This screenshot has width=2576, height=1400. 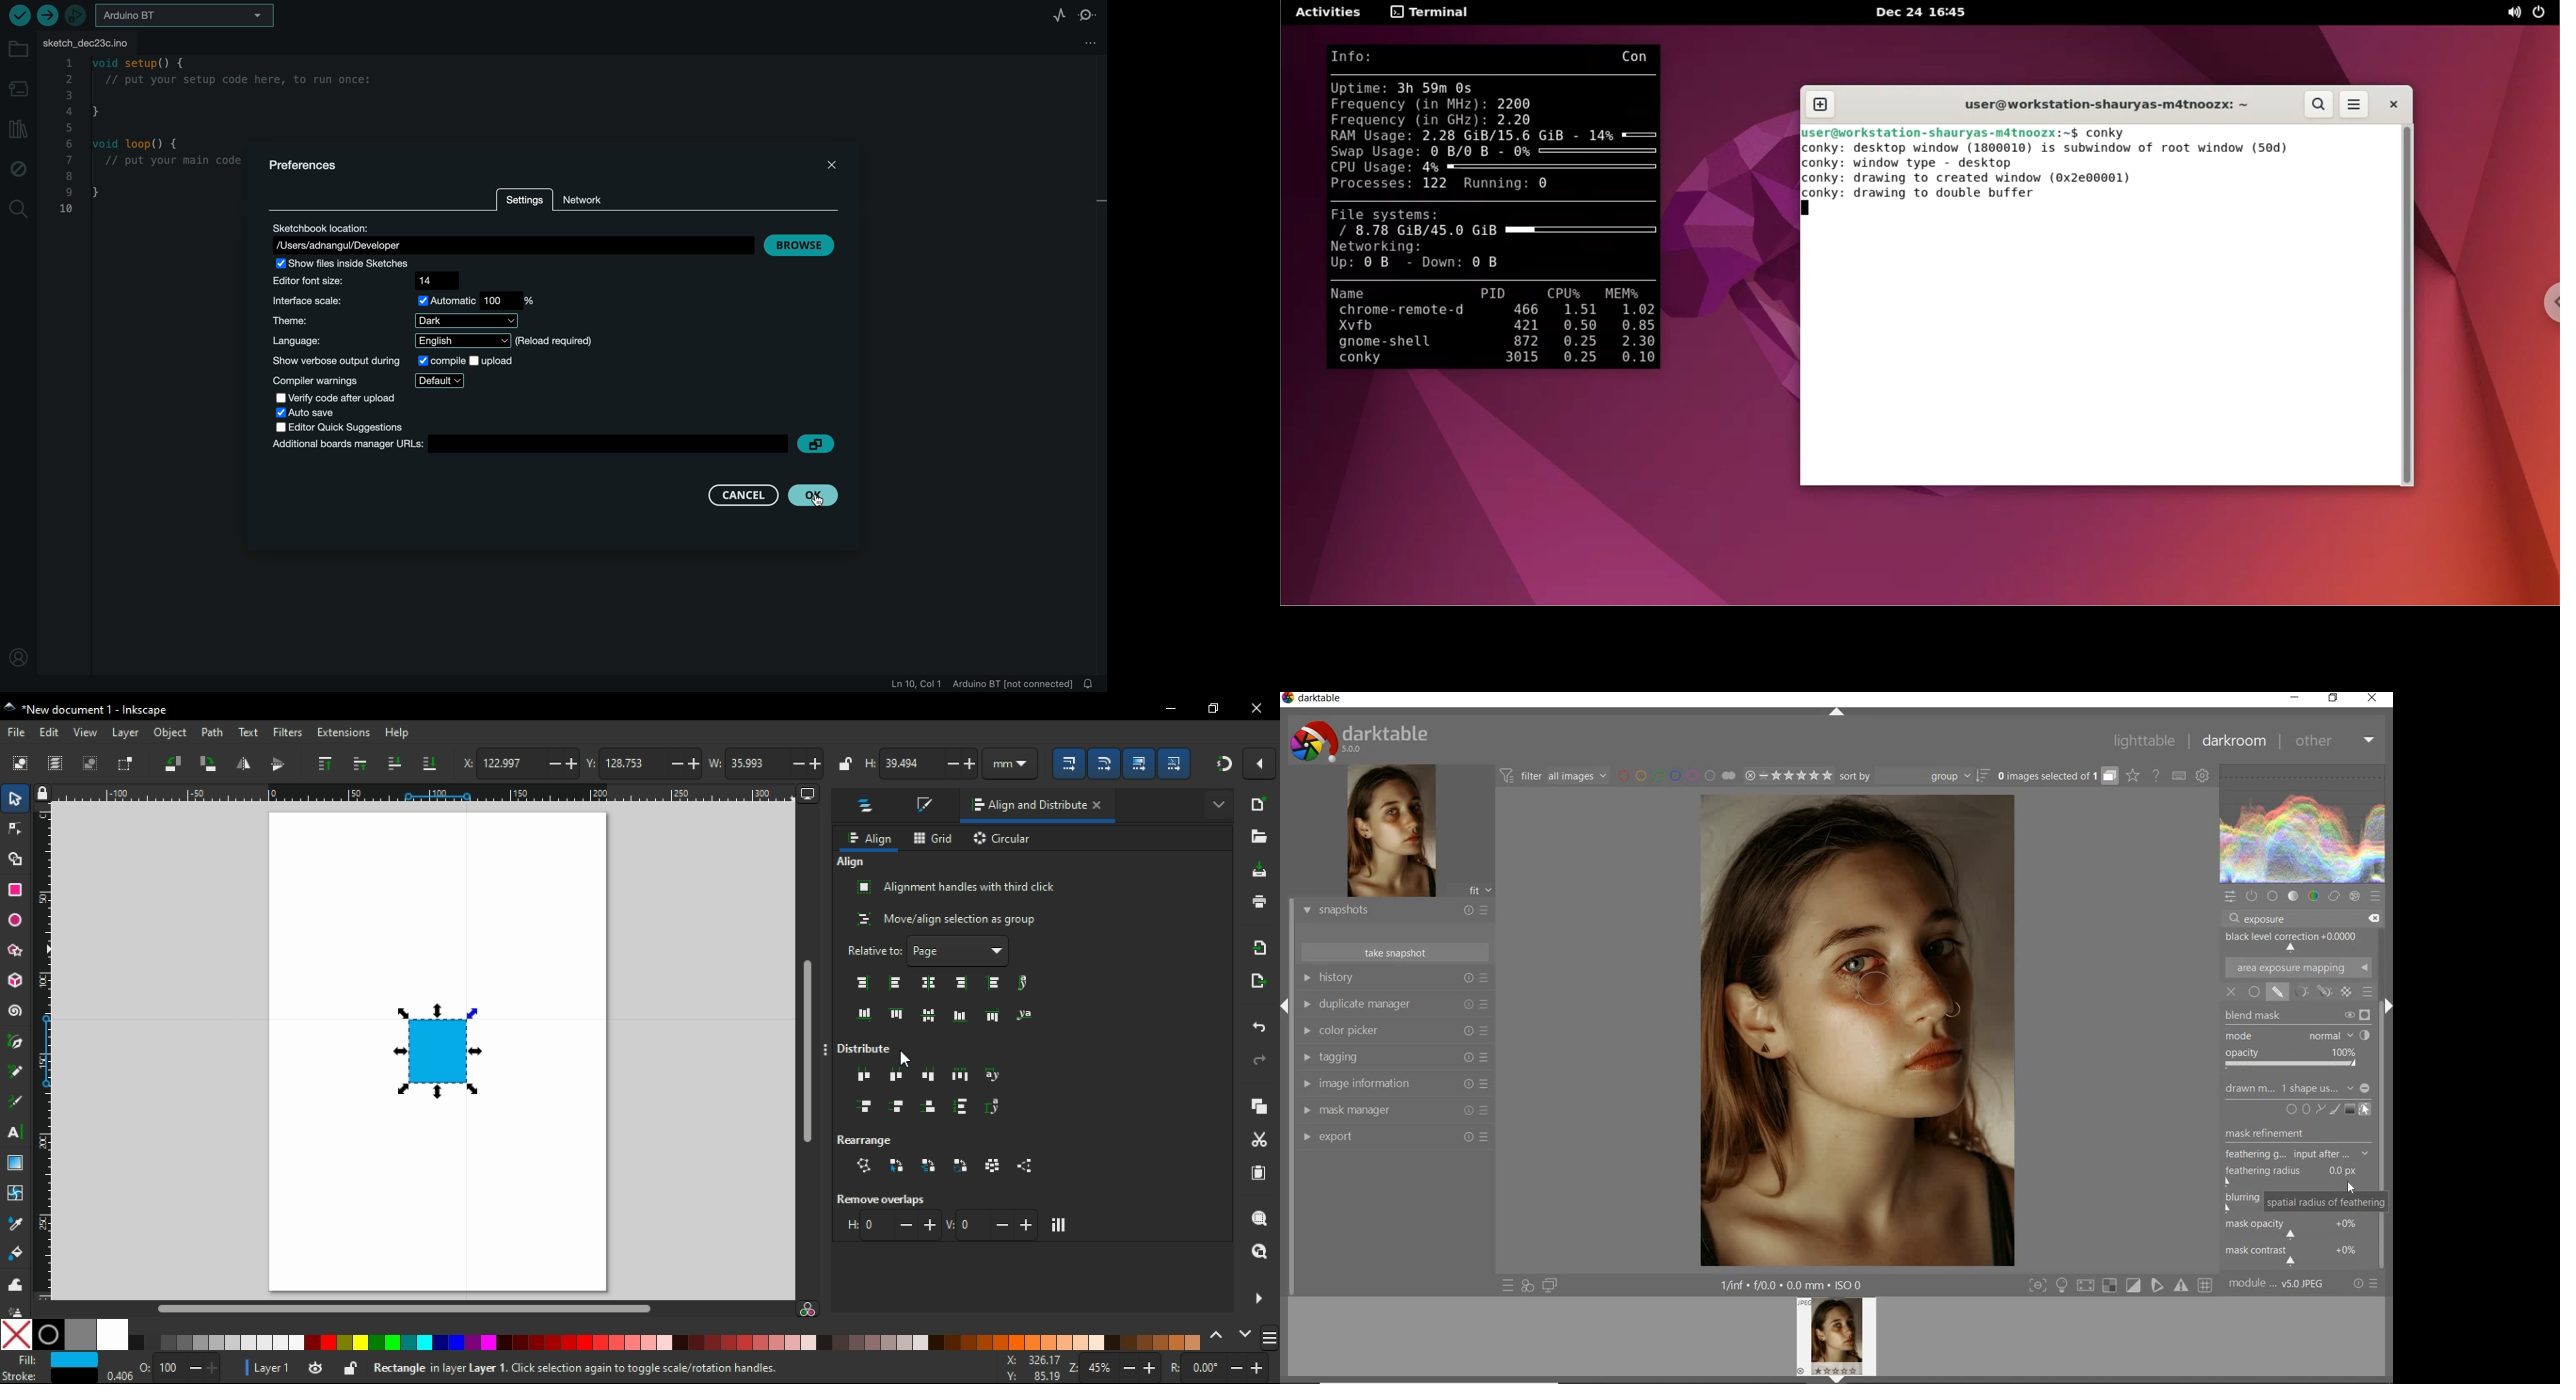 I want to click on distribute text anchors vertically, so click(x=998, y=1107).